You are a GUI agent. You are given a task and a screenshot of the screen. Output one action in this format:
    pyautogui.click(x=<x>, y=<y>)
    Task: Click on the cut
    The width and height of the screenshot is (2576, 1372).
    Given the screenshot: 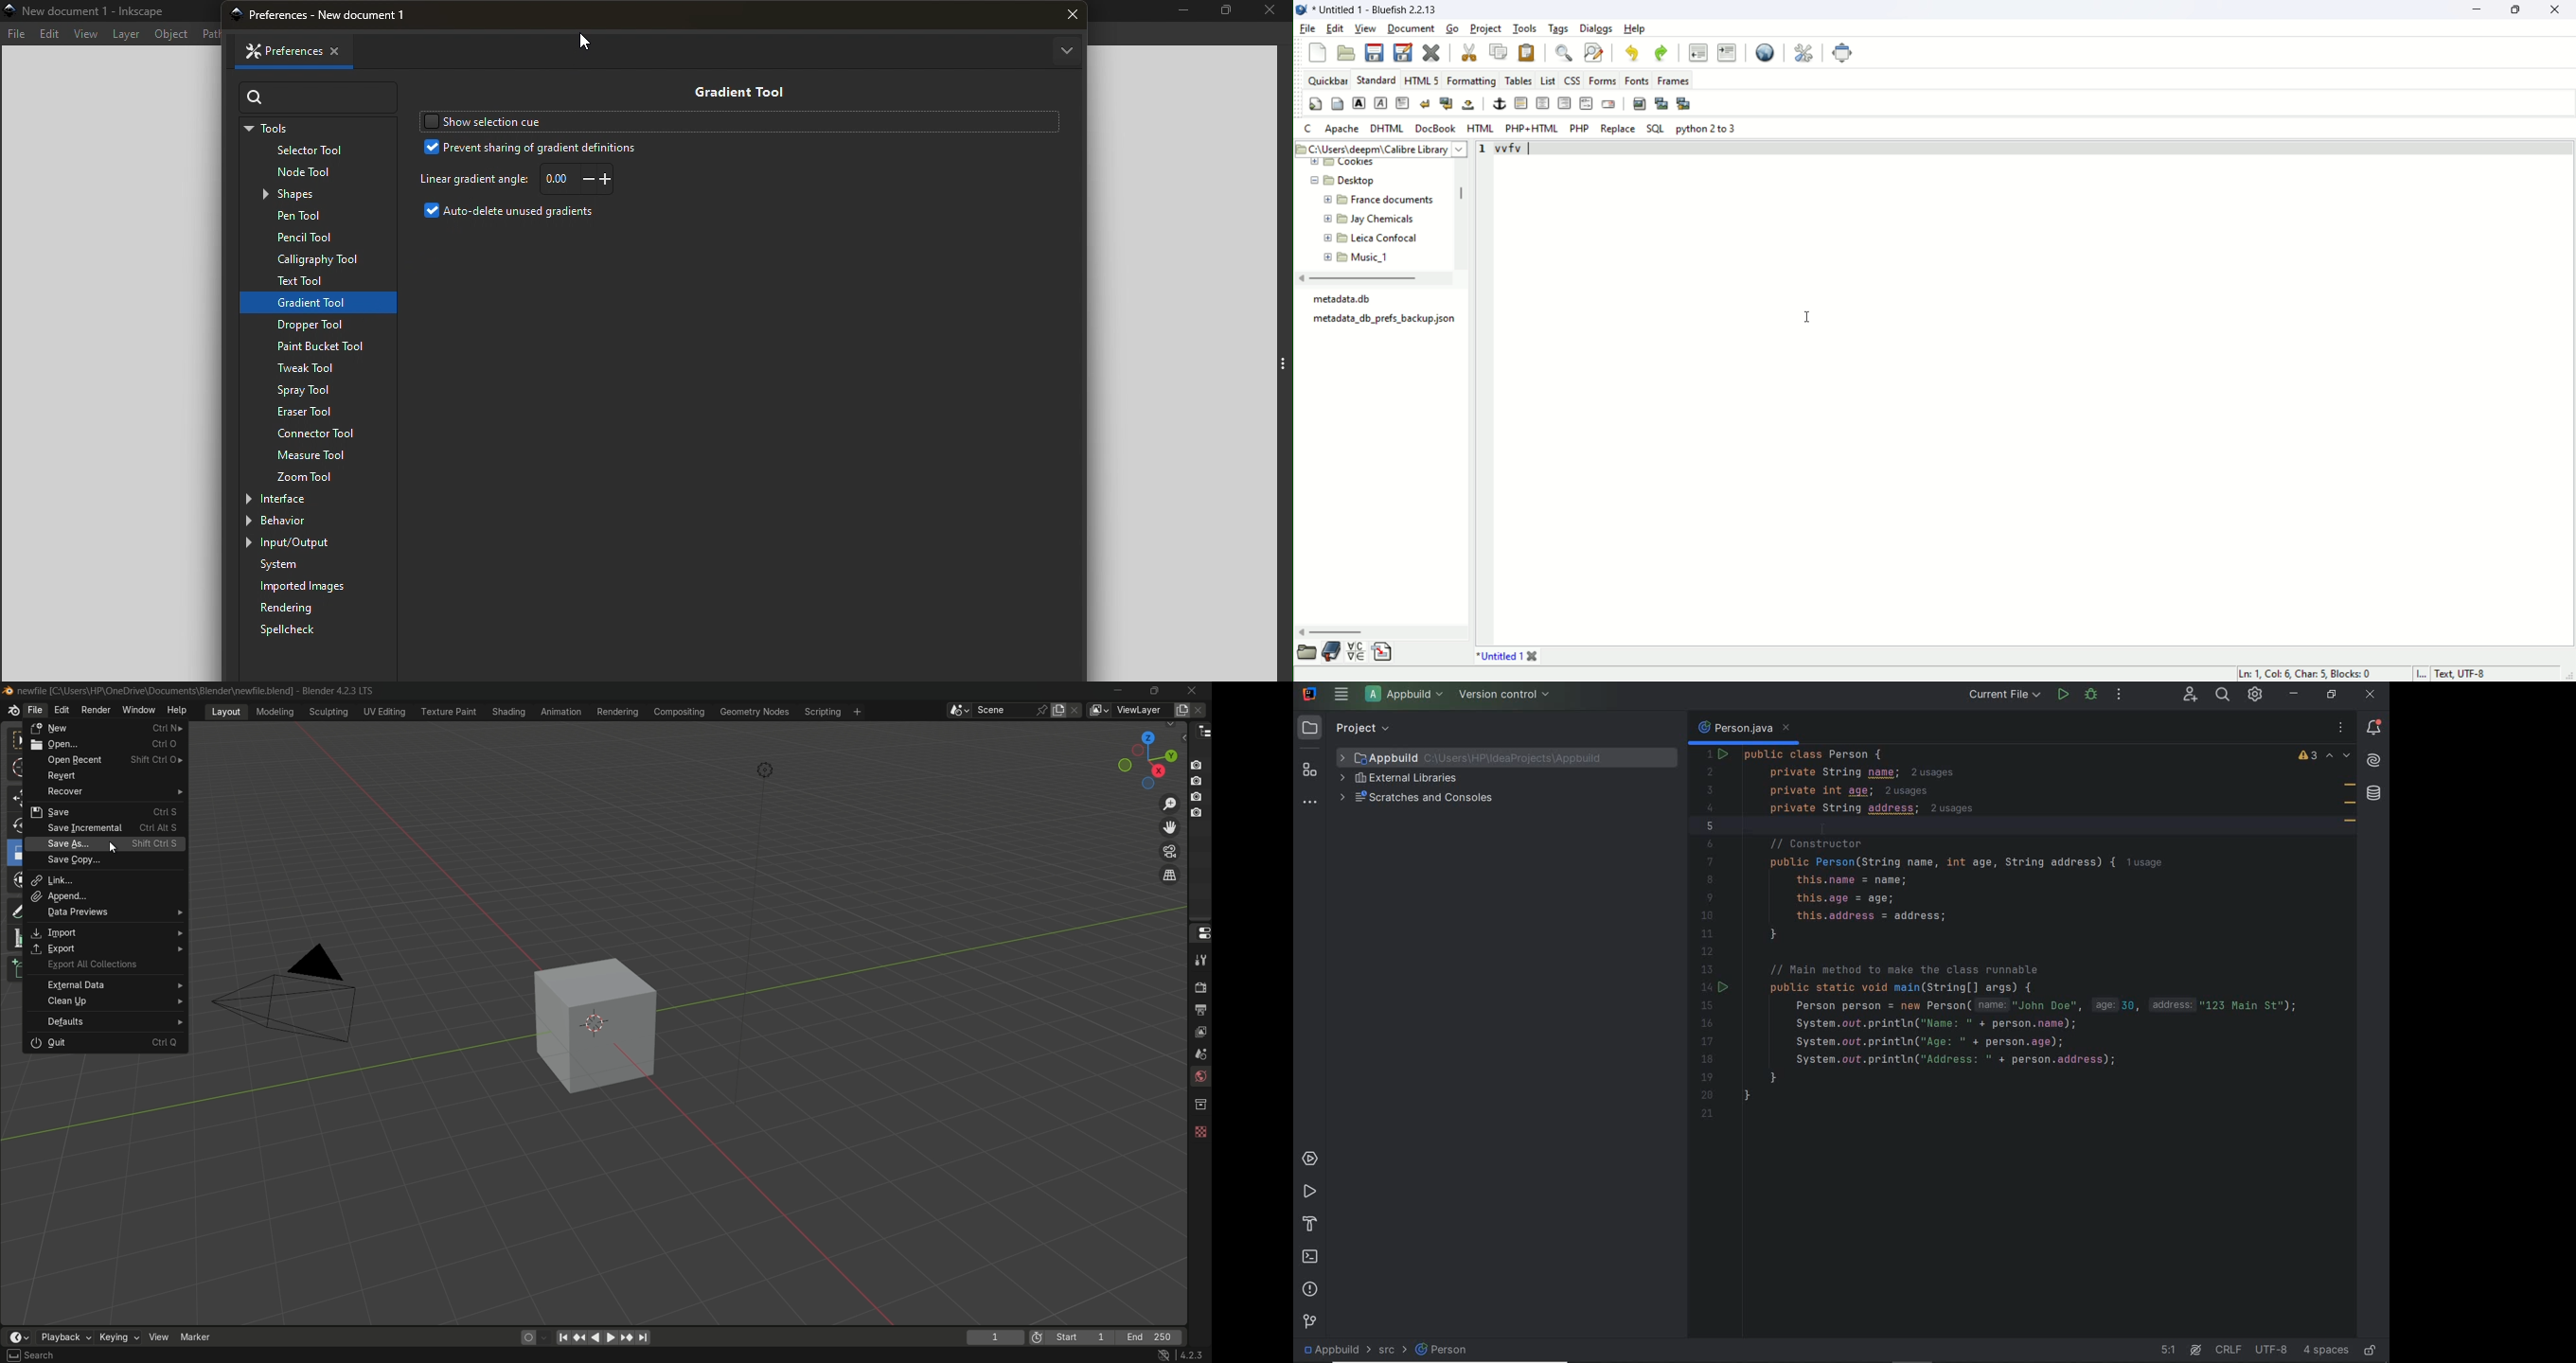 What is the action you would take?
    pyautogui.click(x=1470, y=53)
    